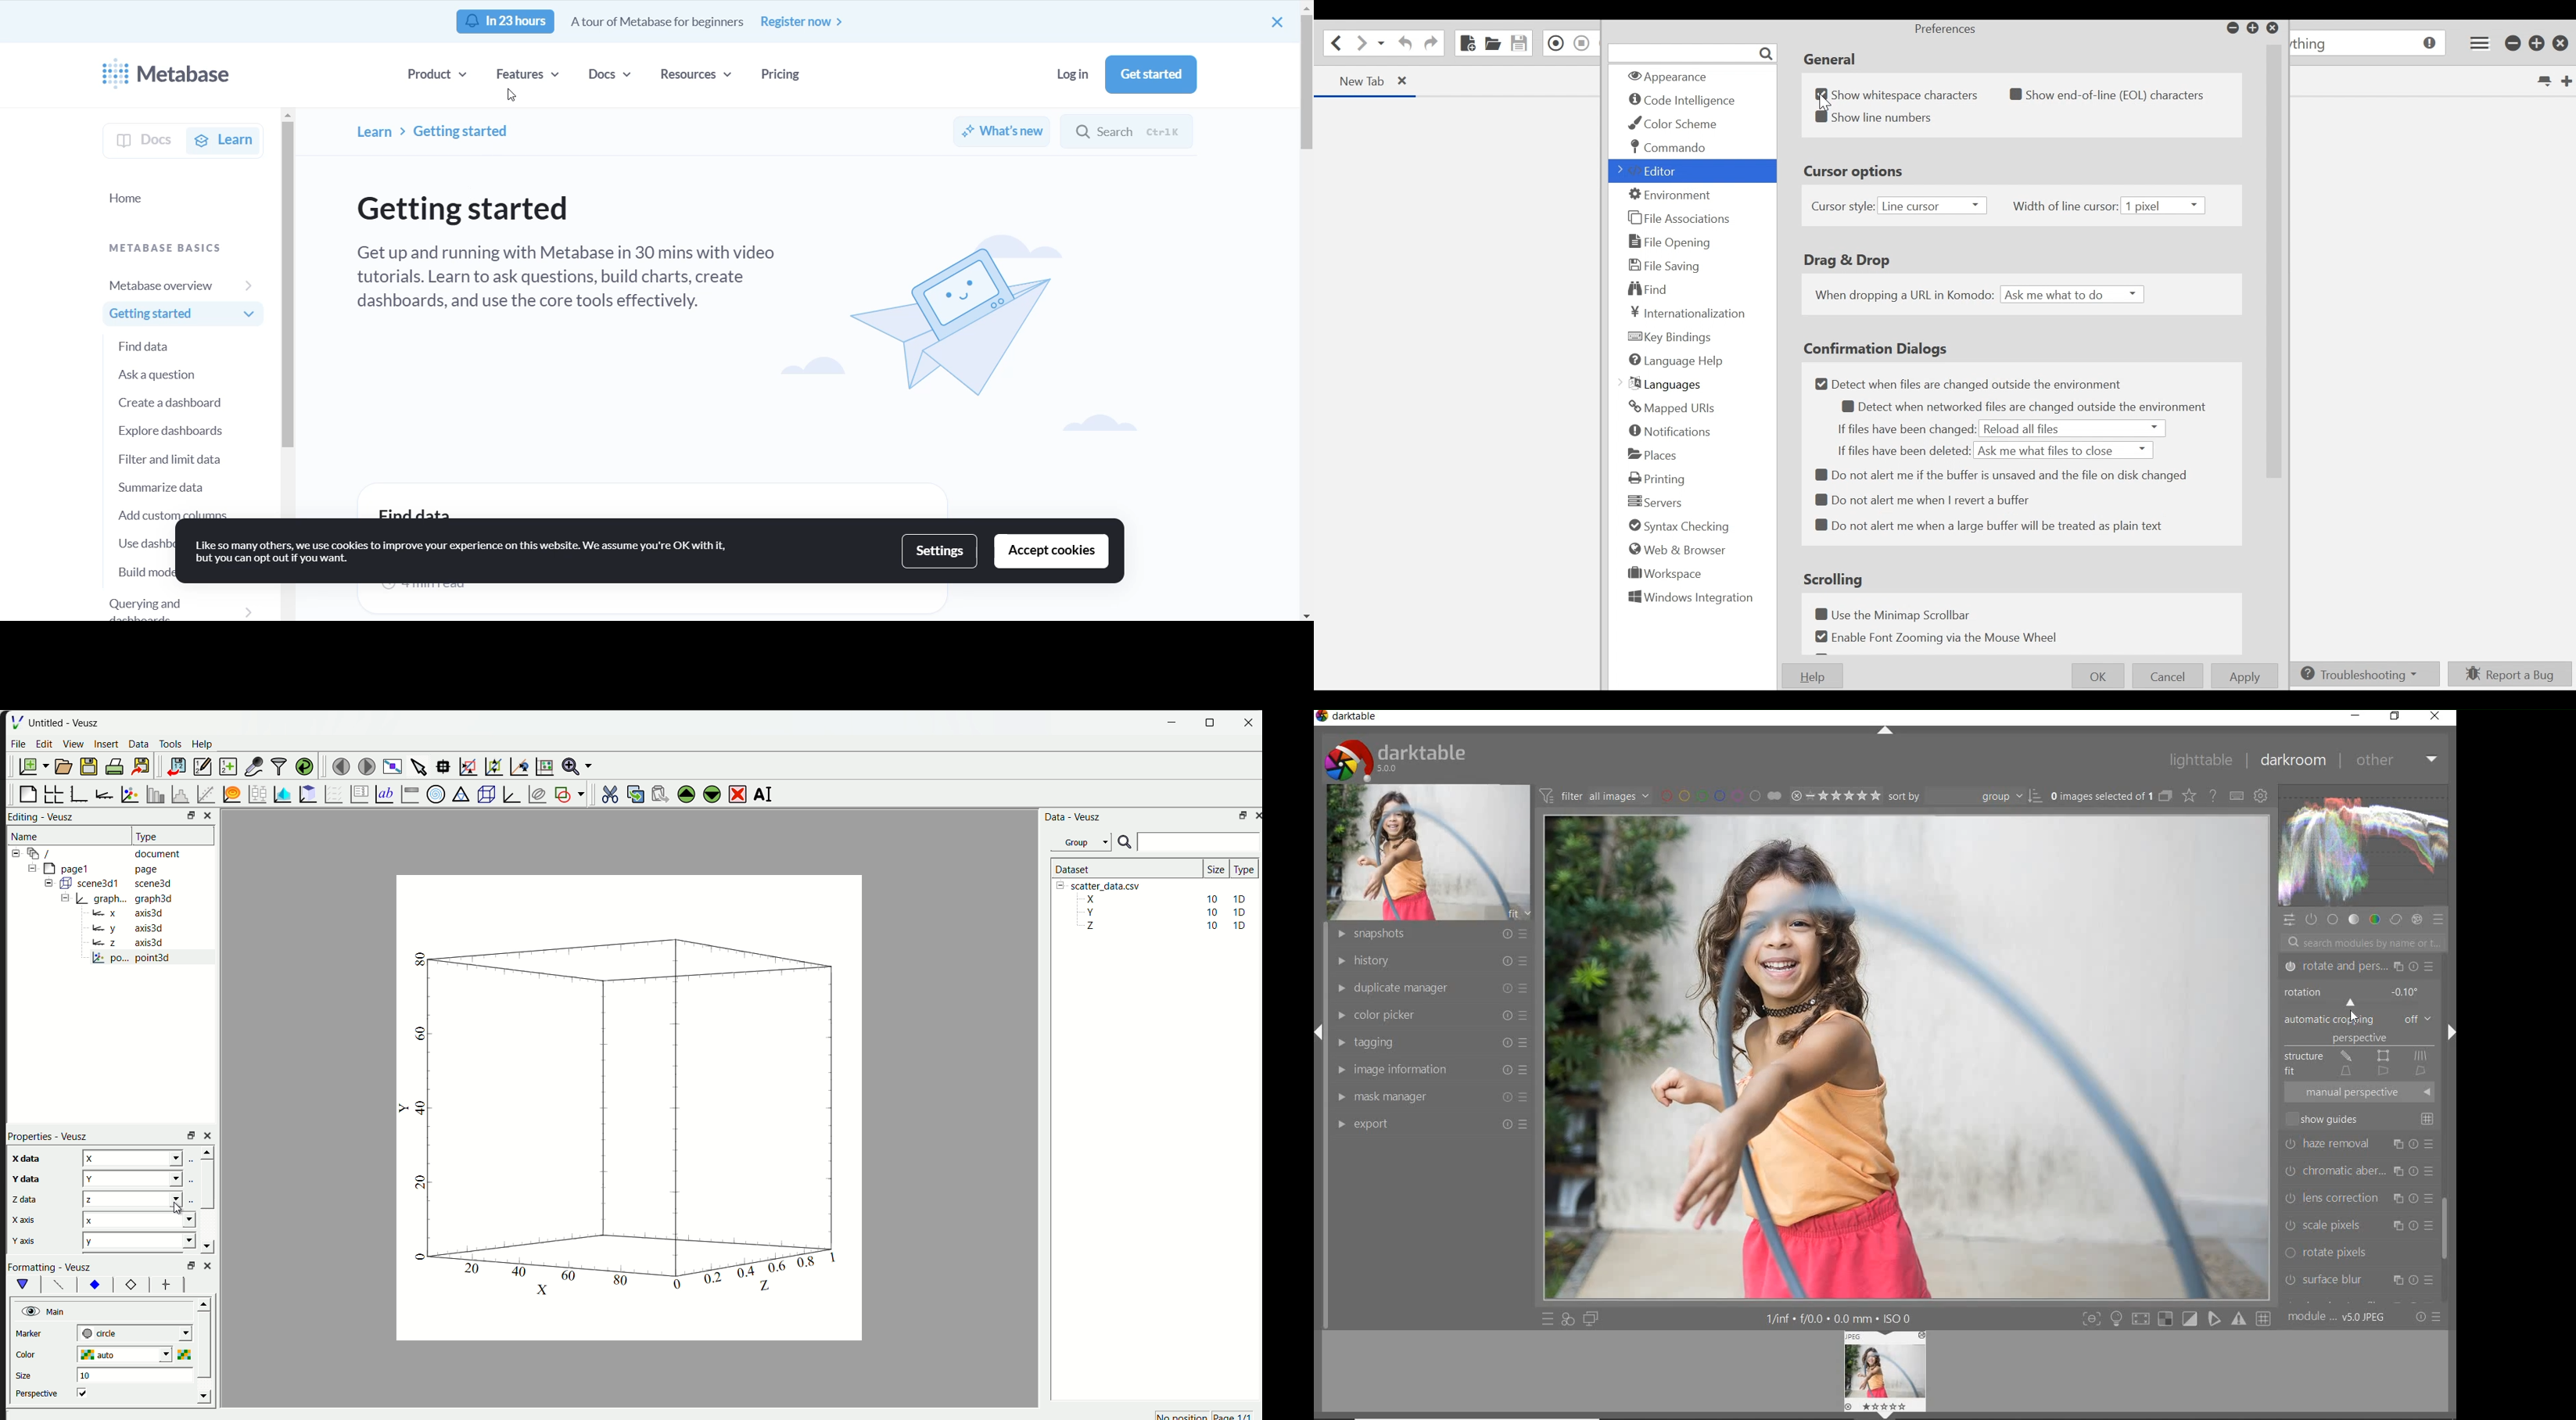  Describe the element at coordinates (2167, 205) in the screenshot. I see `1 pixel` at that location.